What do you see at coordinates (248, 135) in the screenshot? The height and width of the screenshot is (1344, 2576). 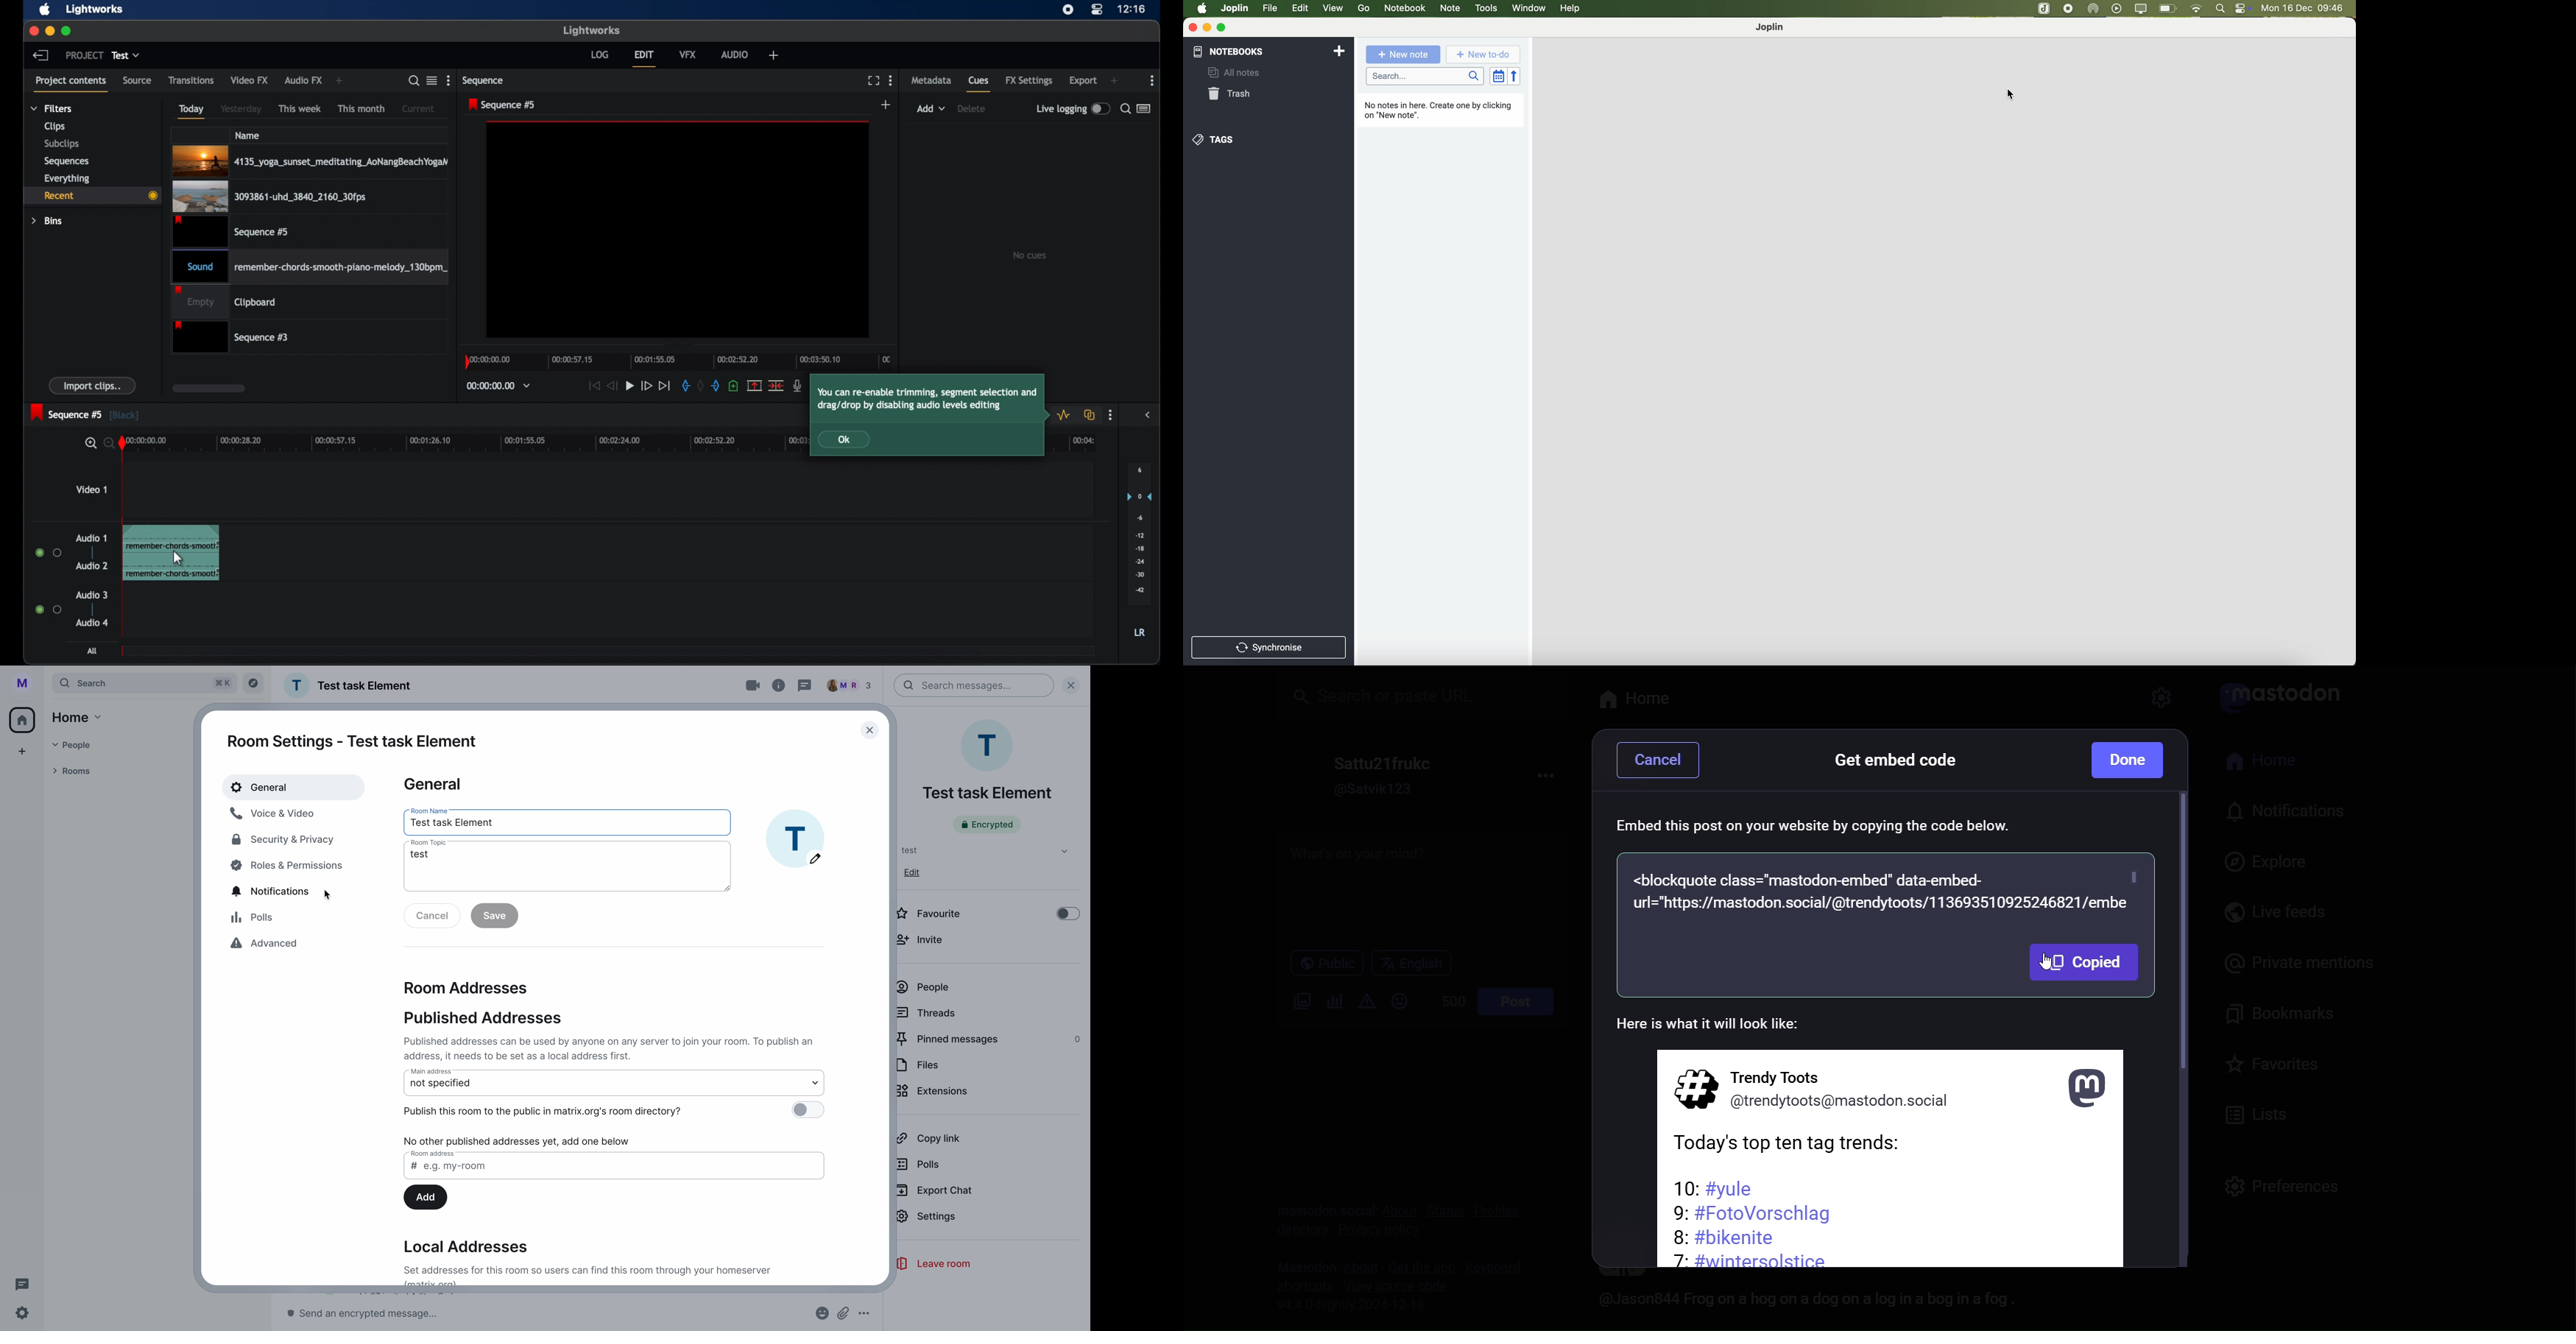 I see `name` at bounding box center [248, 135].